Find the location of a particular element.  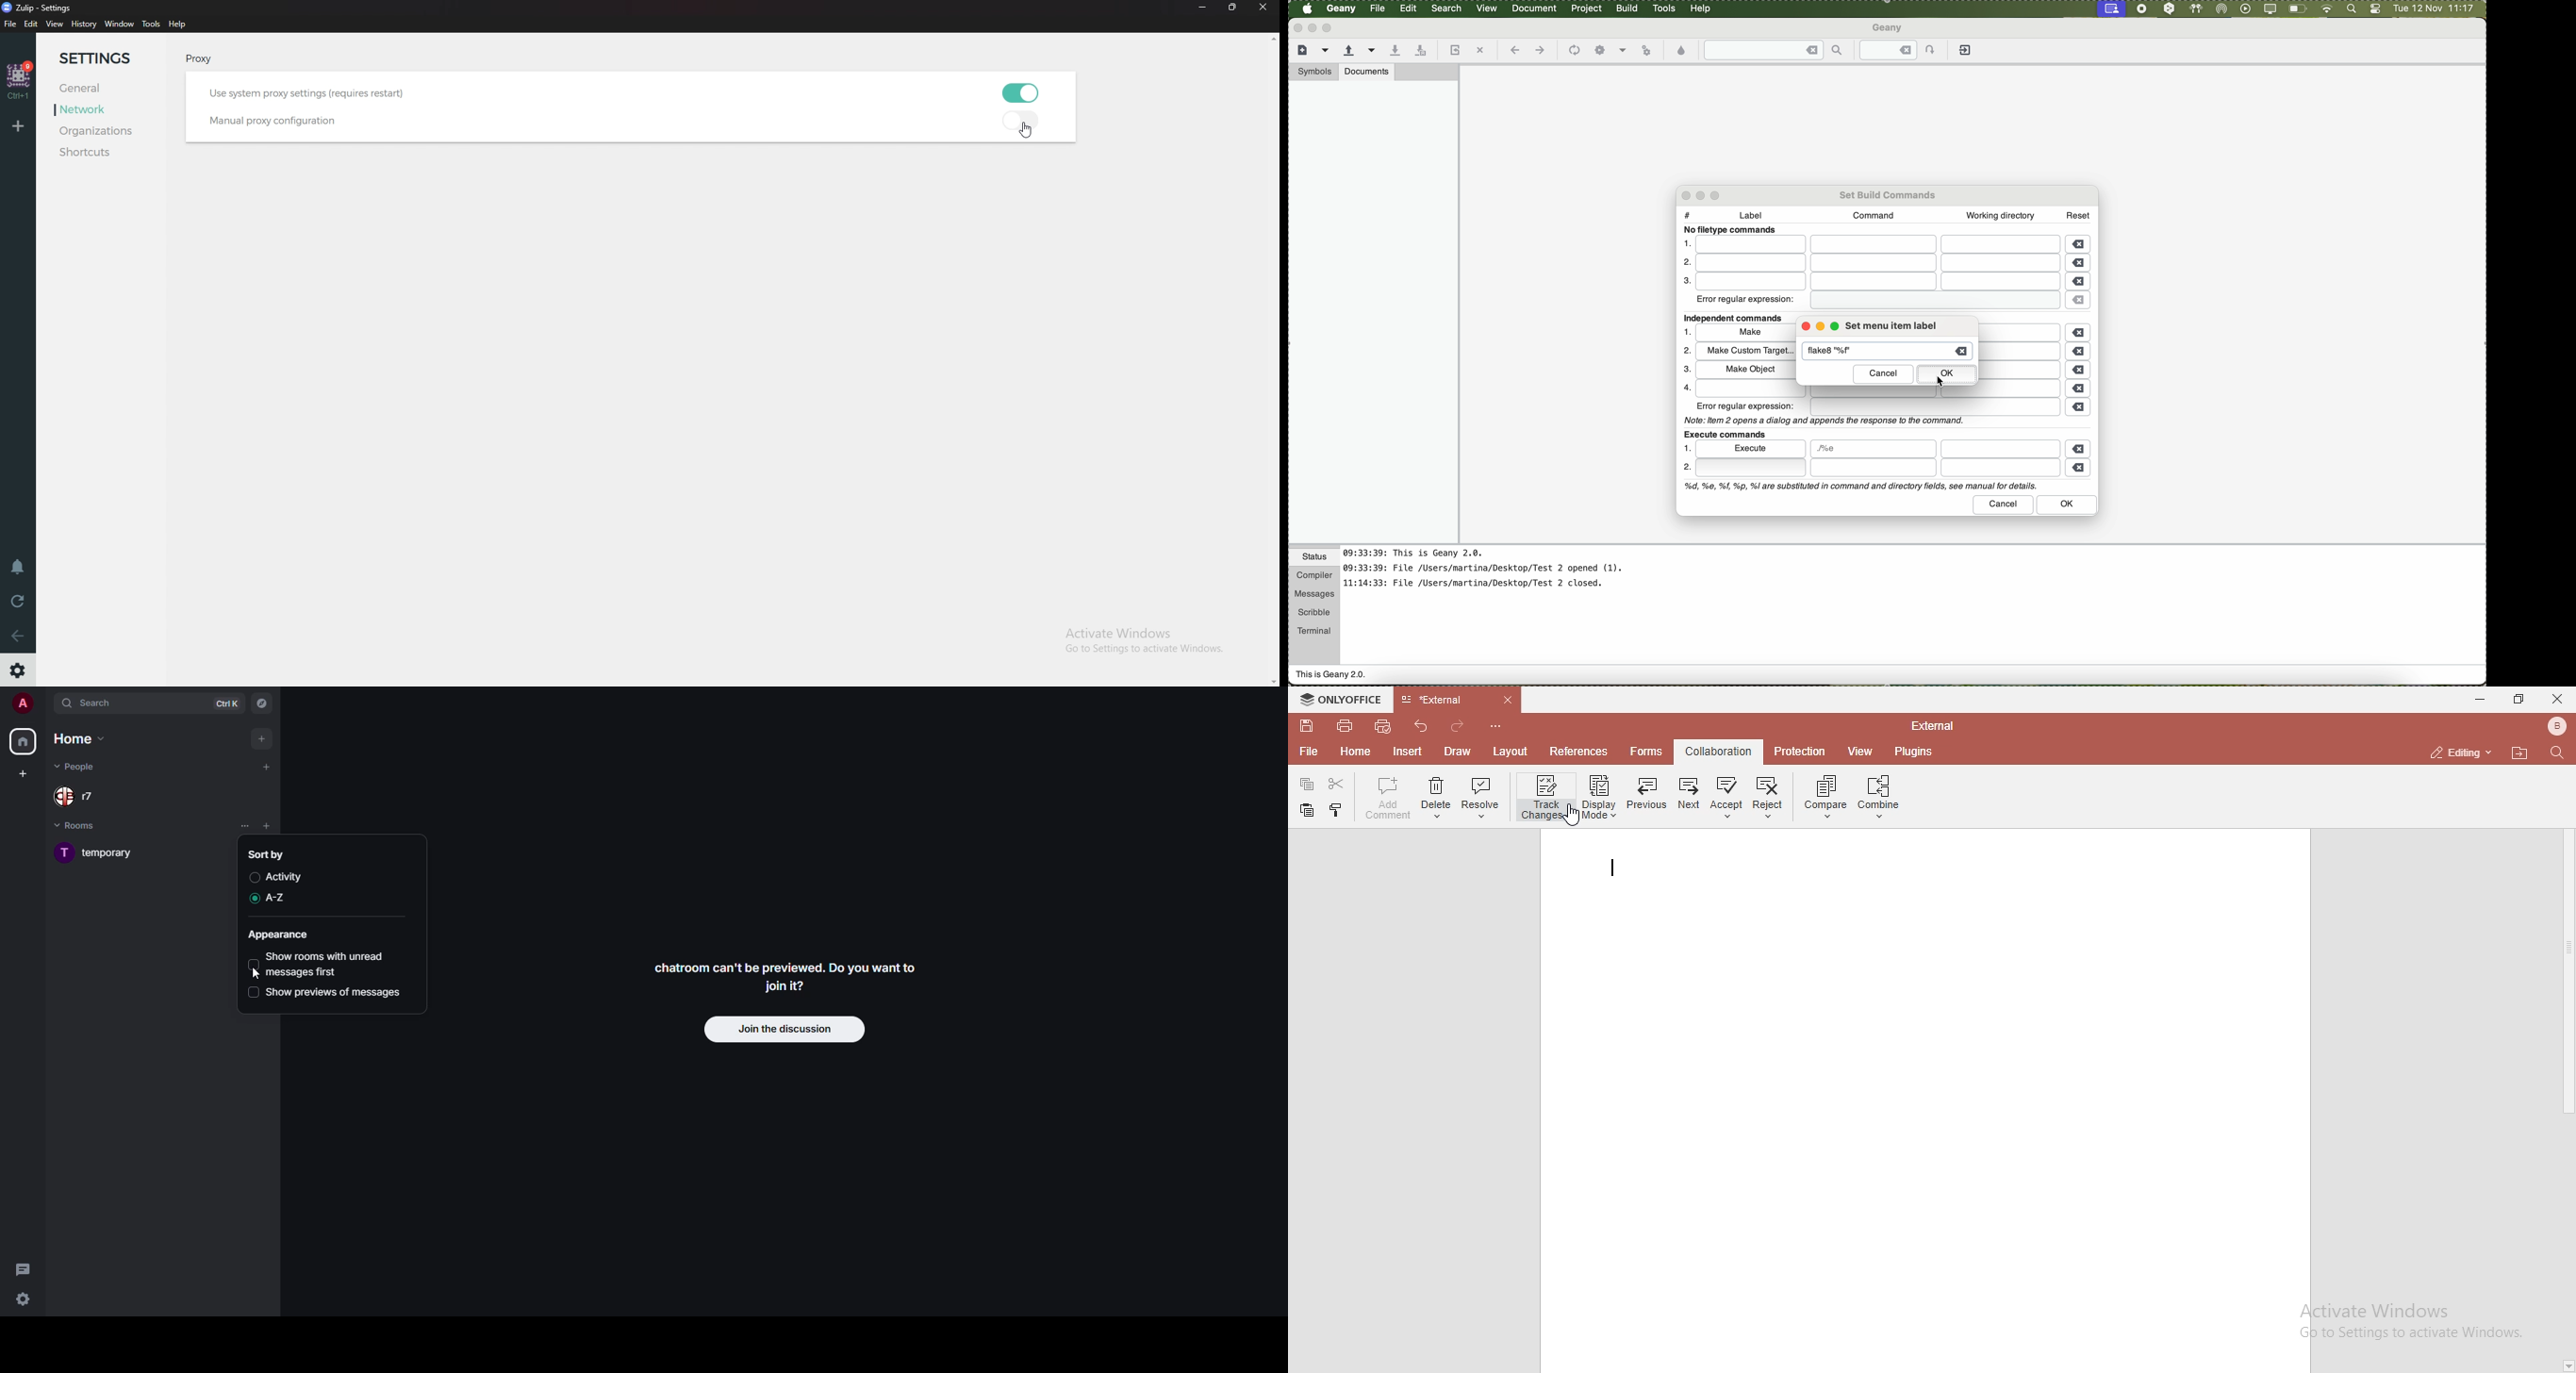

flake8 is located at coordinates (1838, 351).